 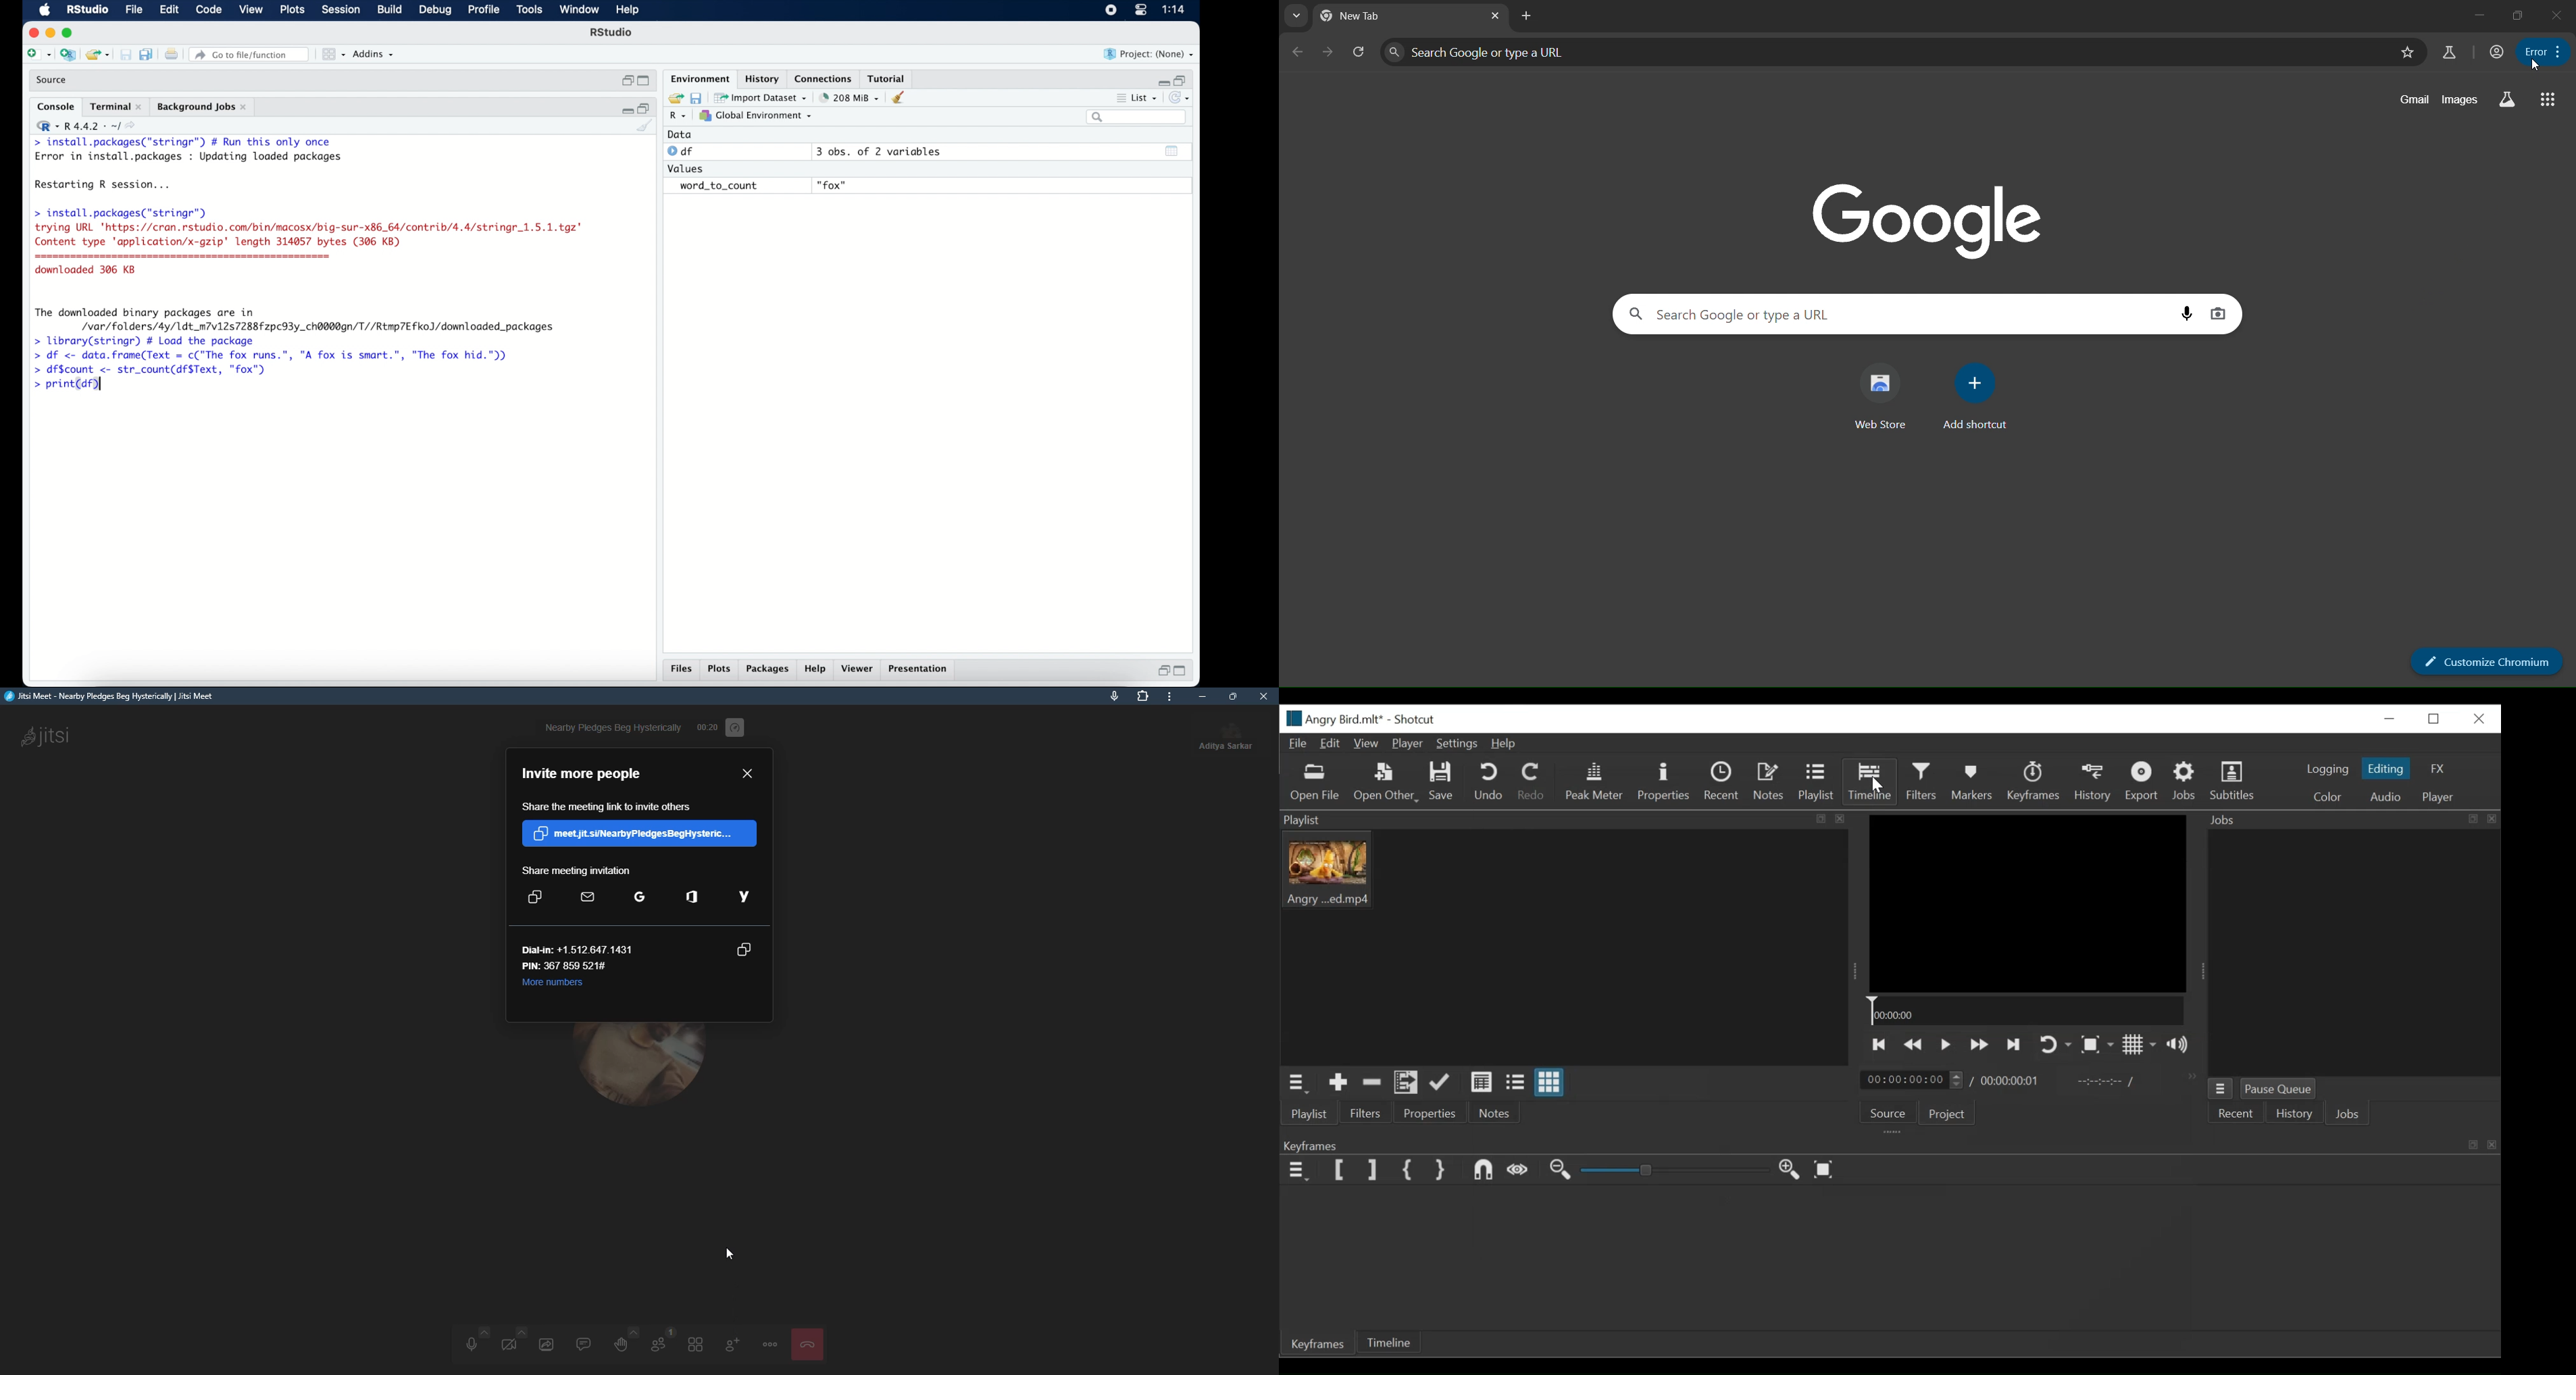 I want to click on import dataset, so click(x=761, y=98).